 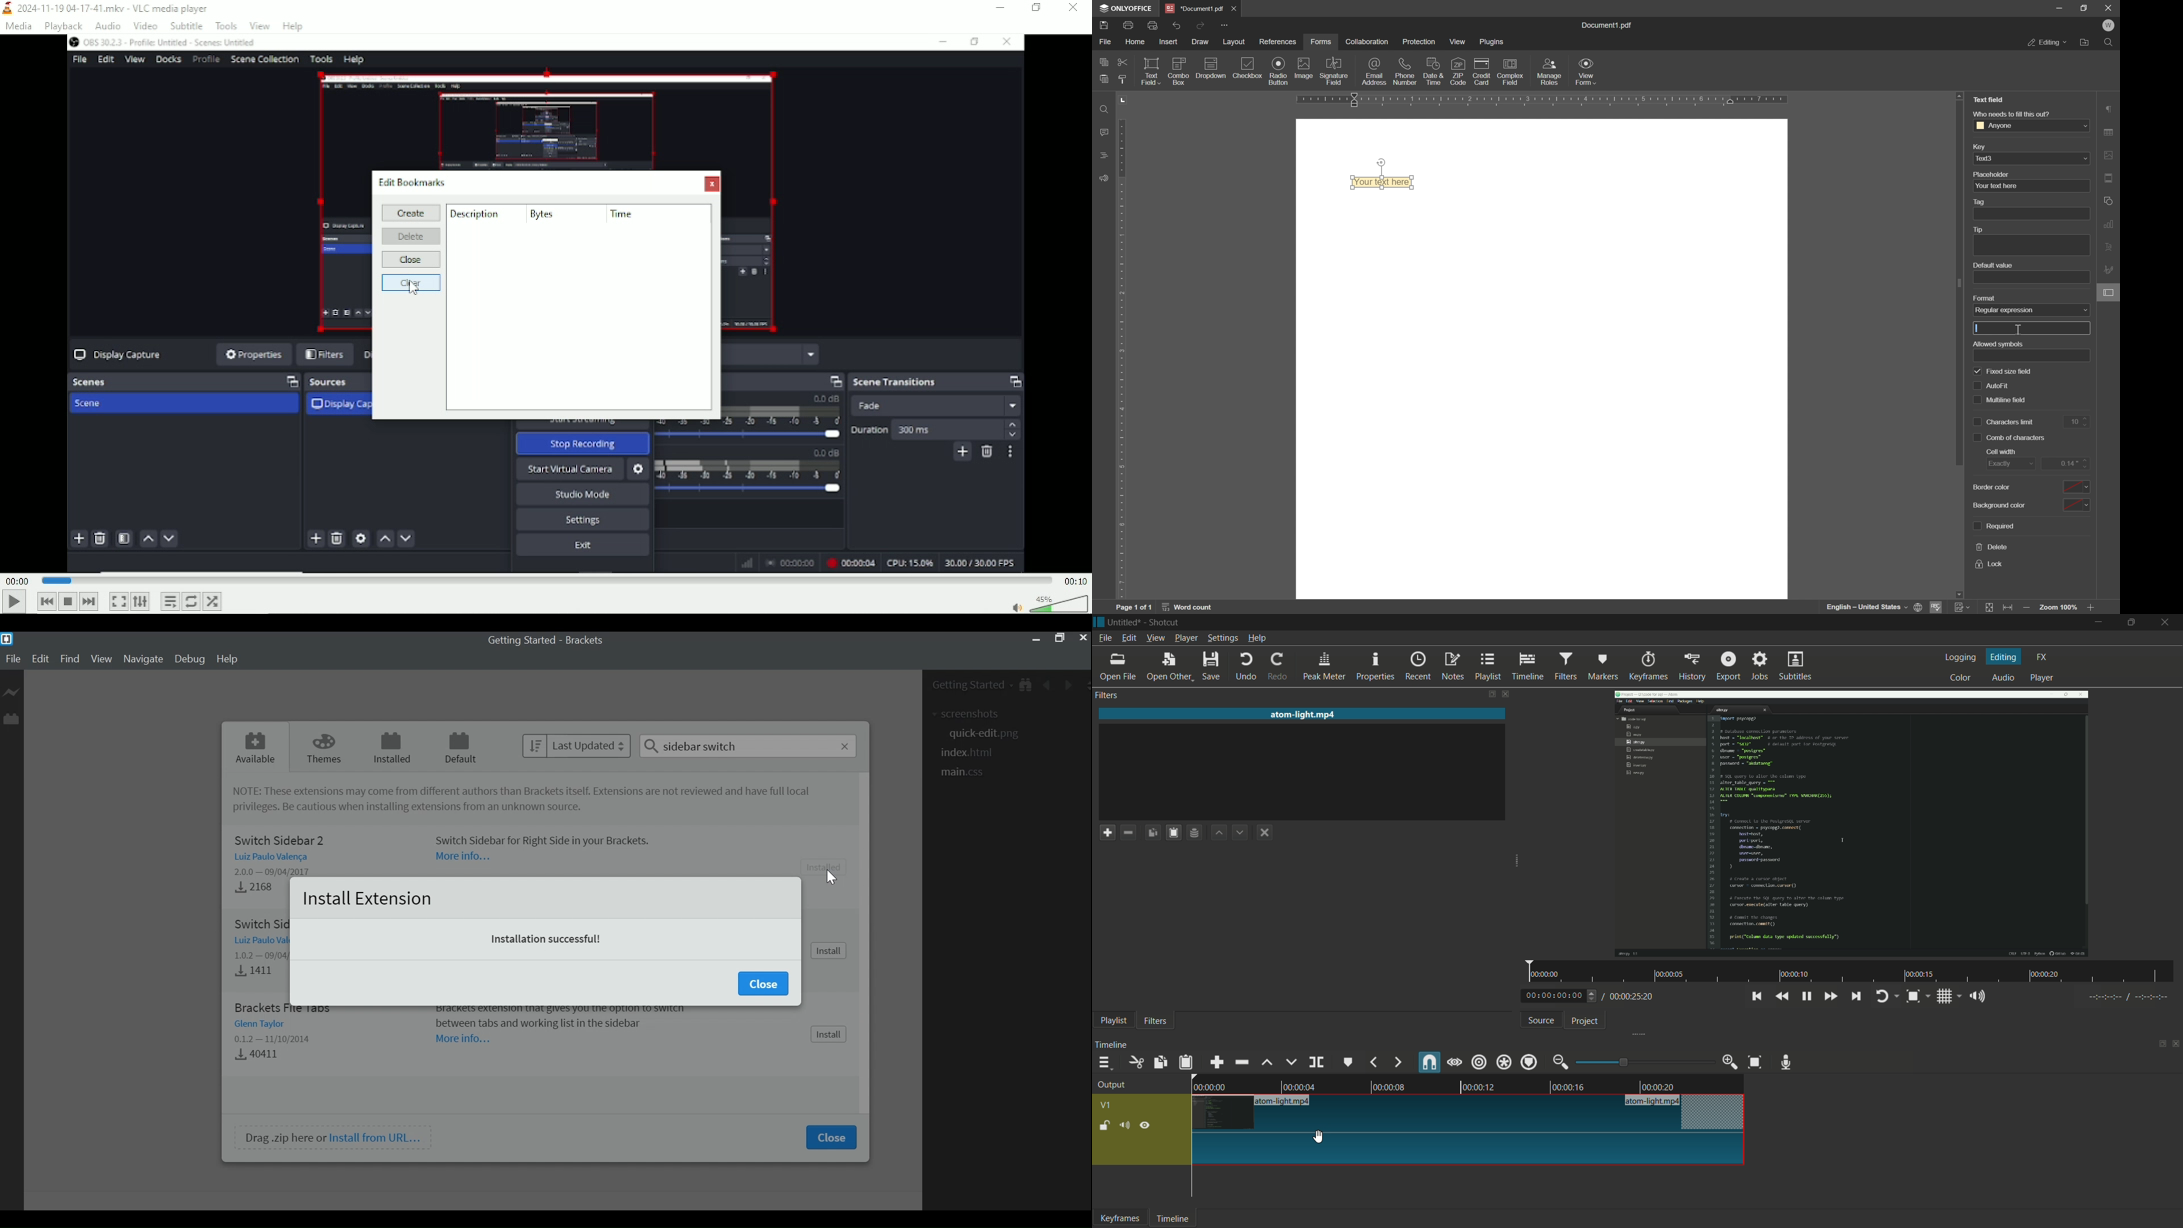 What do you see at coordinates (1074, 581) in the screenshot?
I see `00:10` at bounding box center [1074, 581].